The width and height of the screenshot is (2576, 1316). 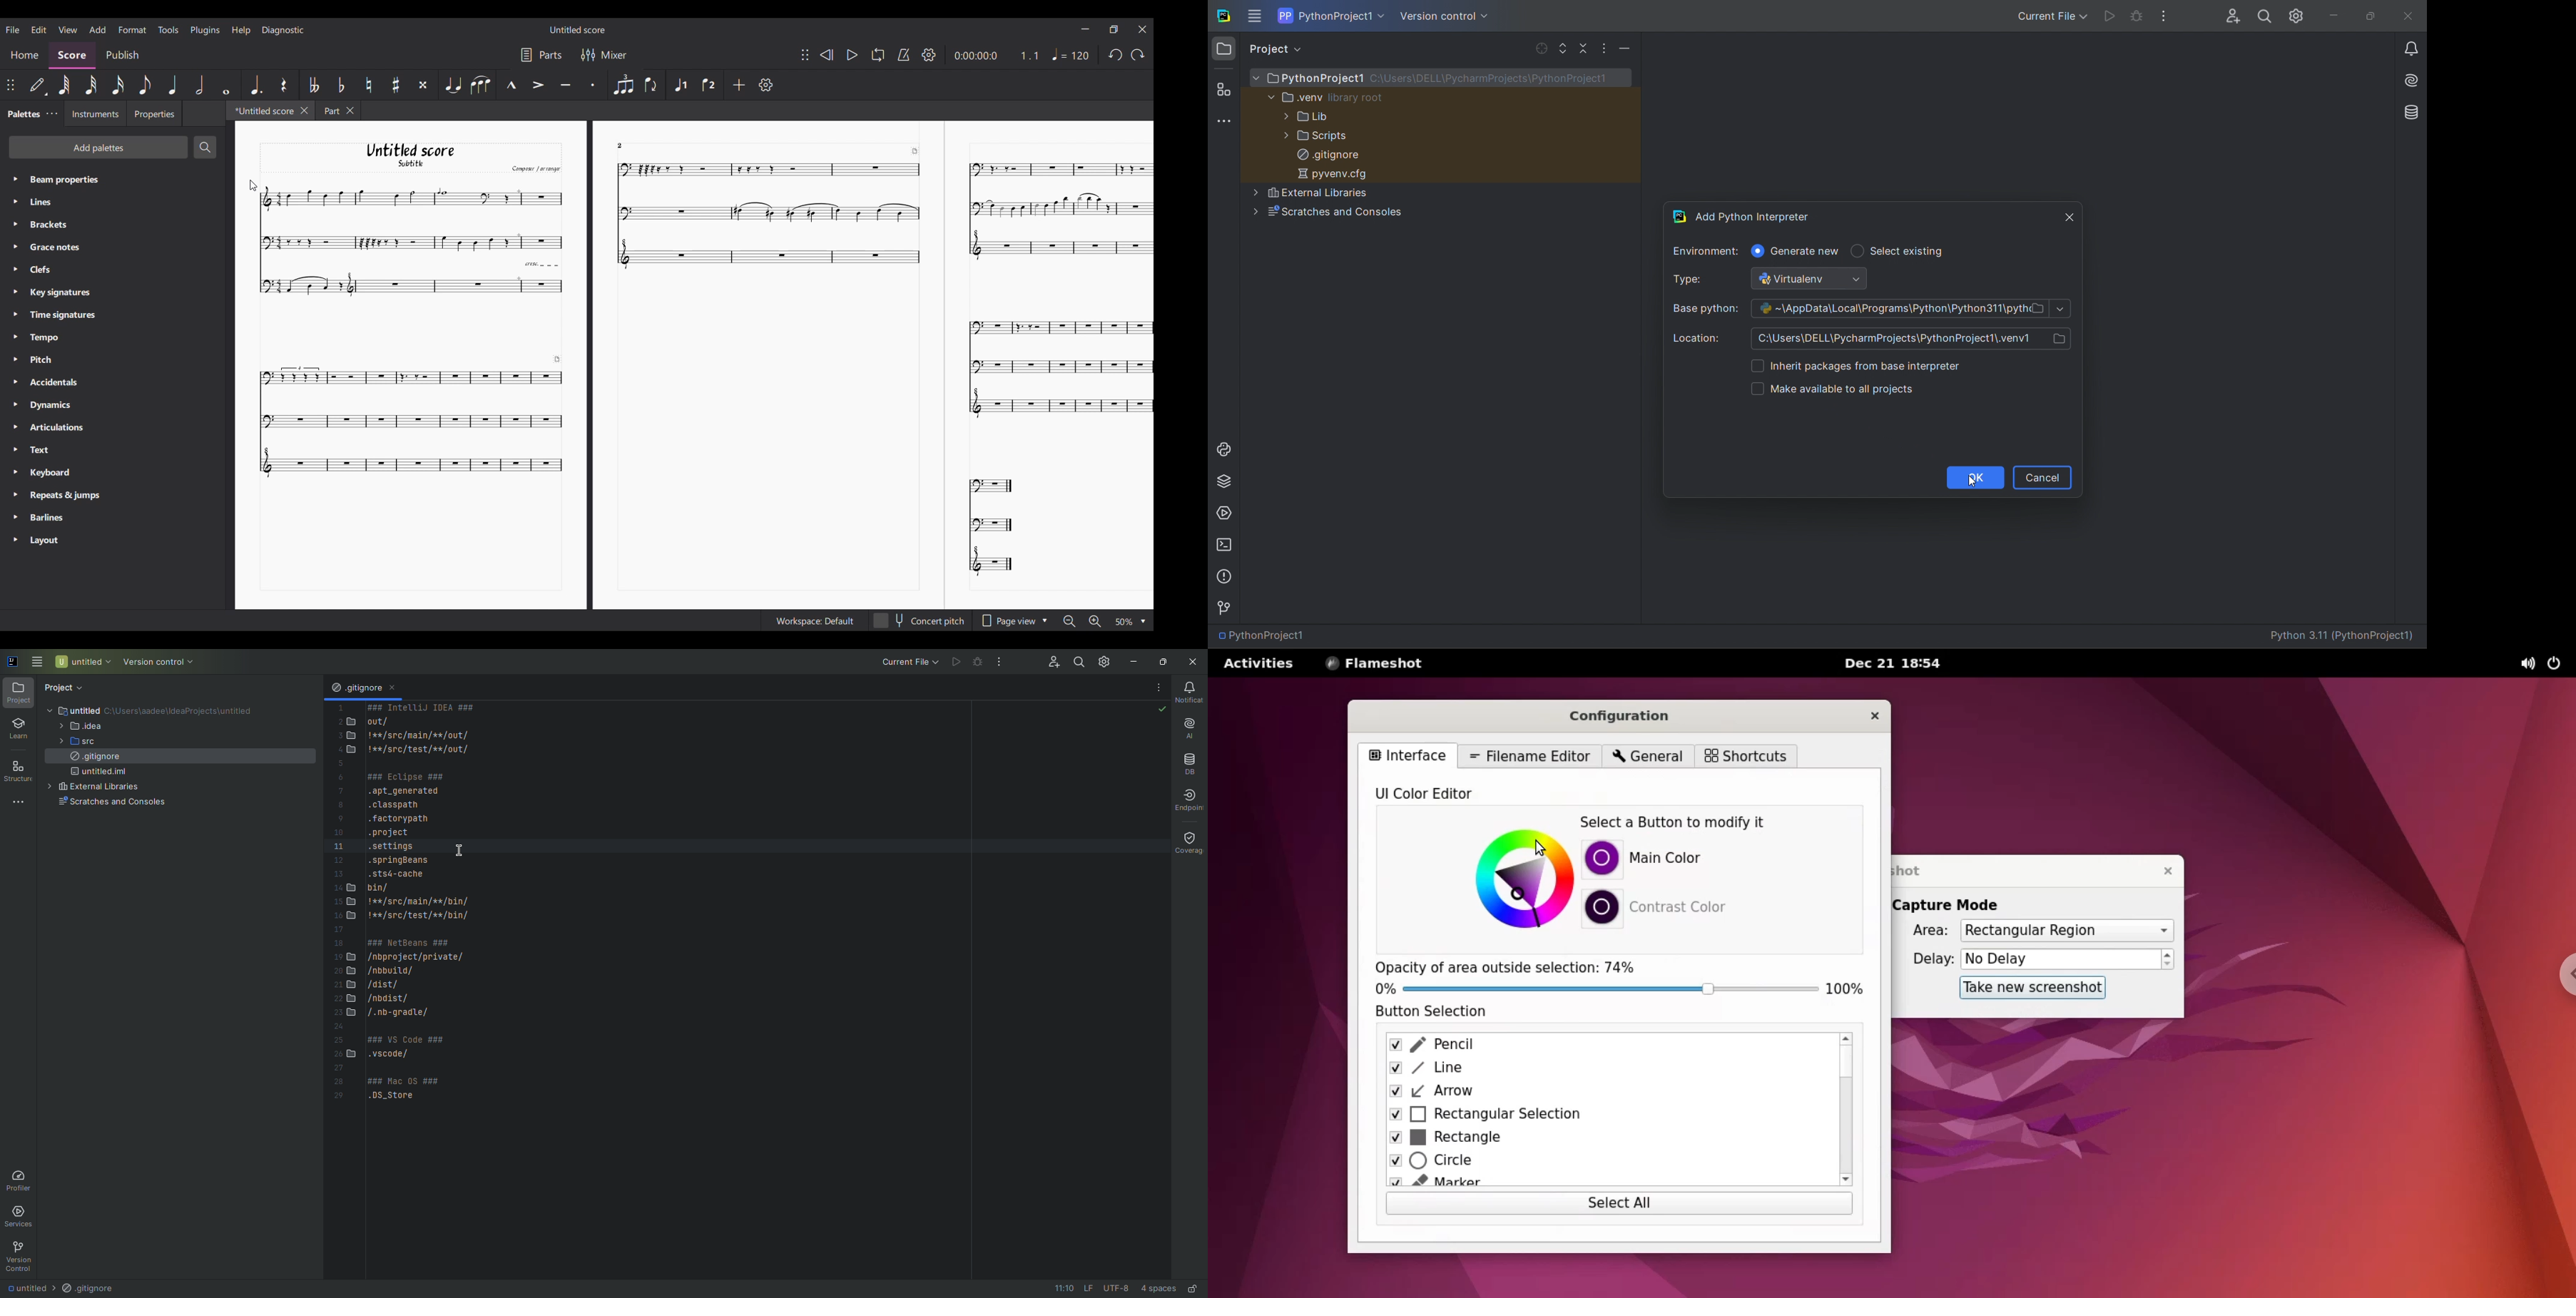 I want to click on 2, so click(x=628, y=145).